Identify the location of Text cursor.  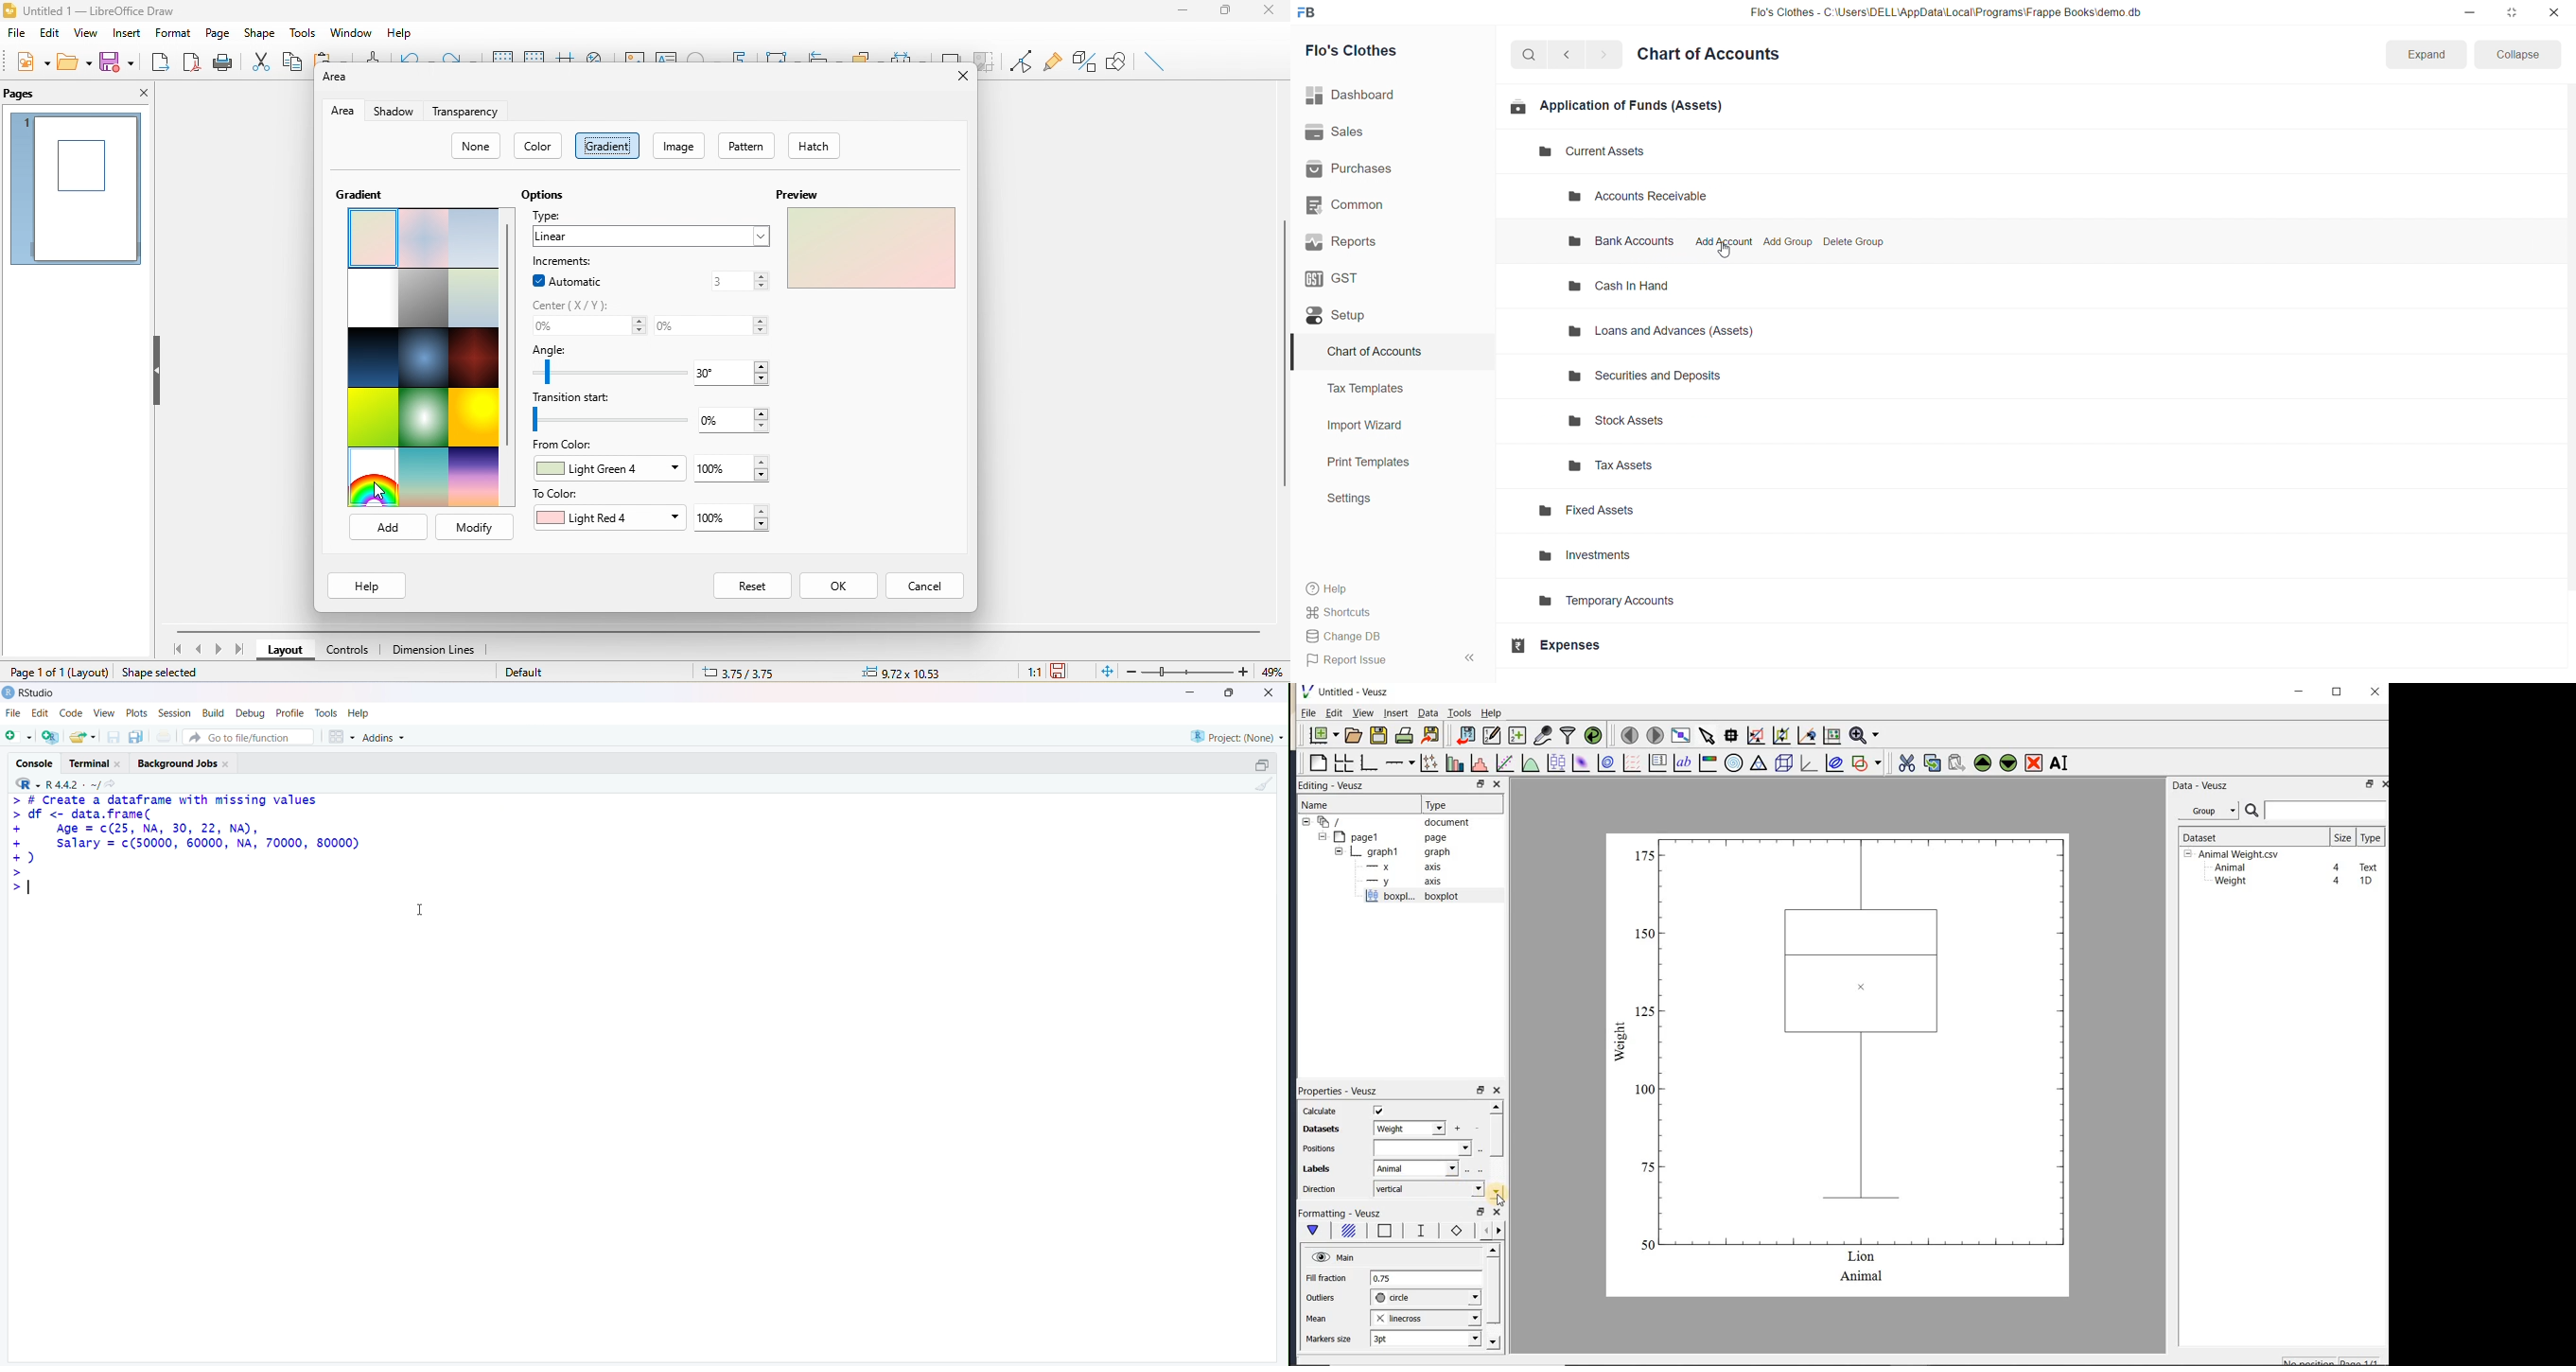
(428, 908).